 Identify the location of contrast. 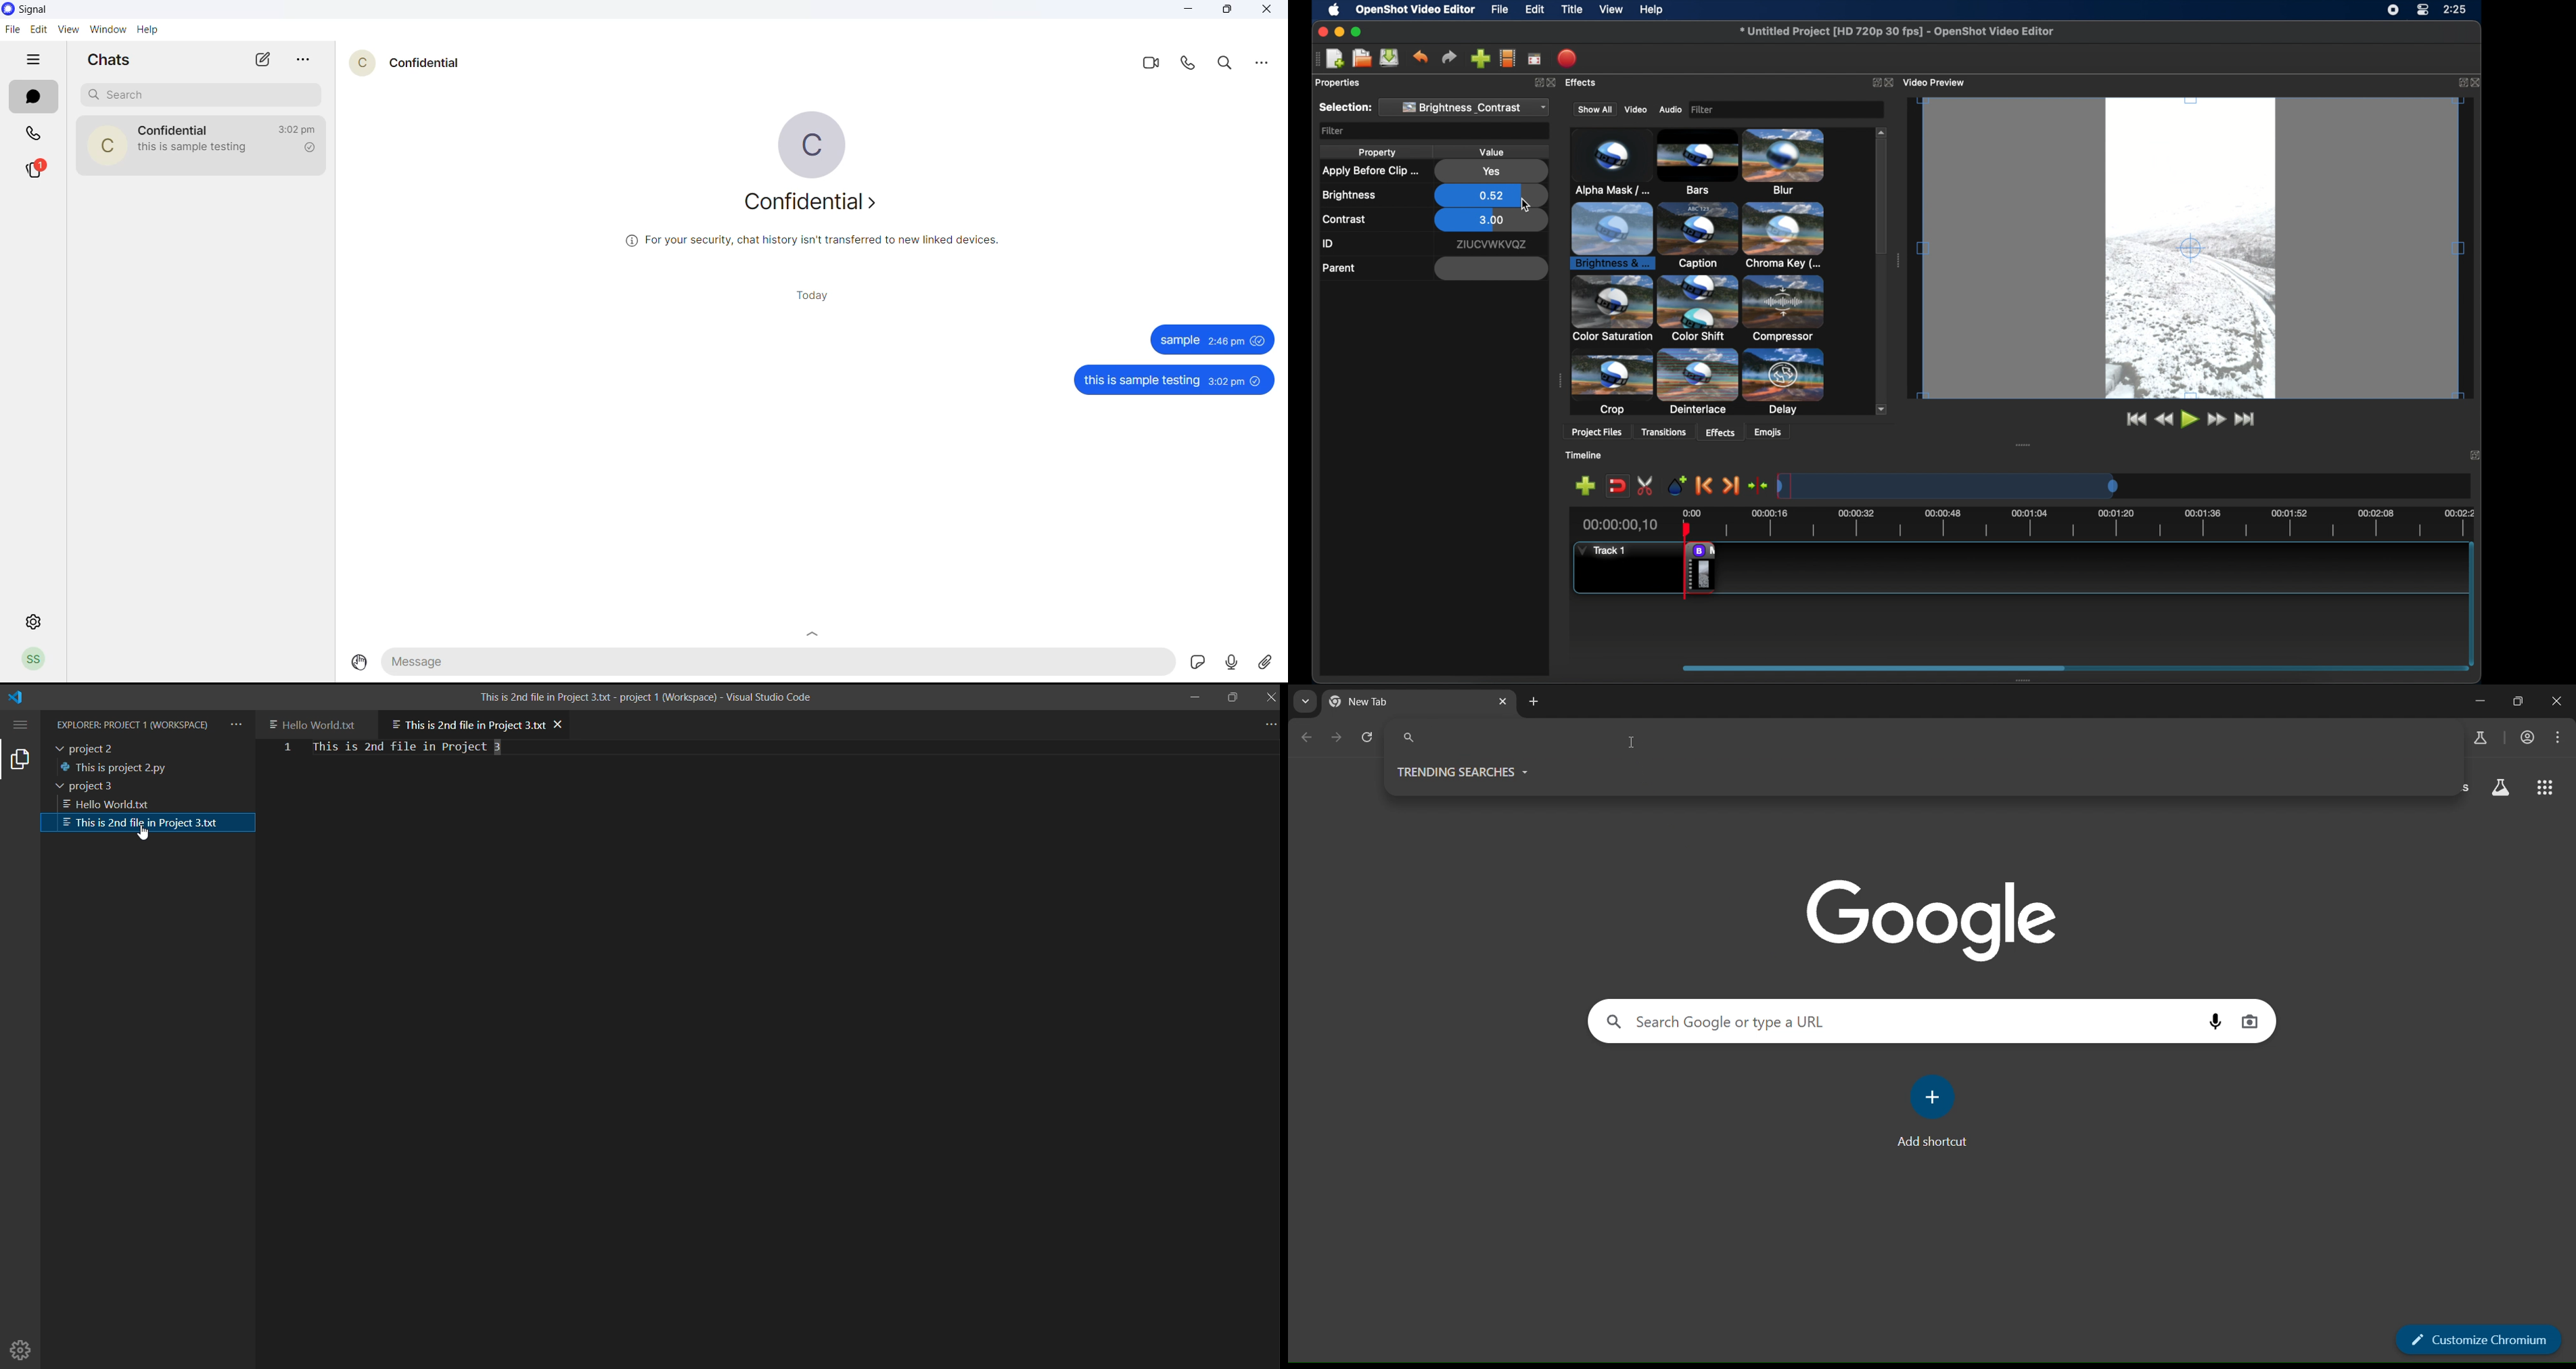
(1344, 220).